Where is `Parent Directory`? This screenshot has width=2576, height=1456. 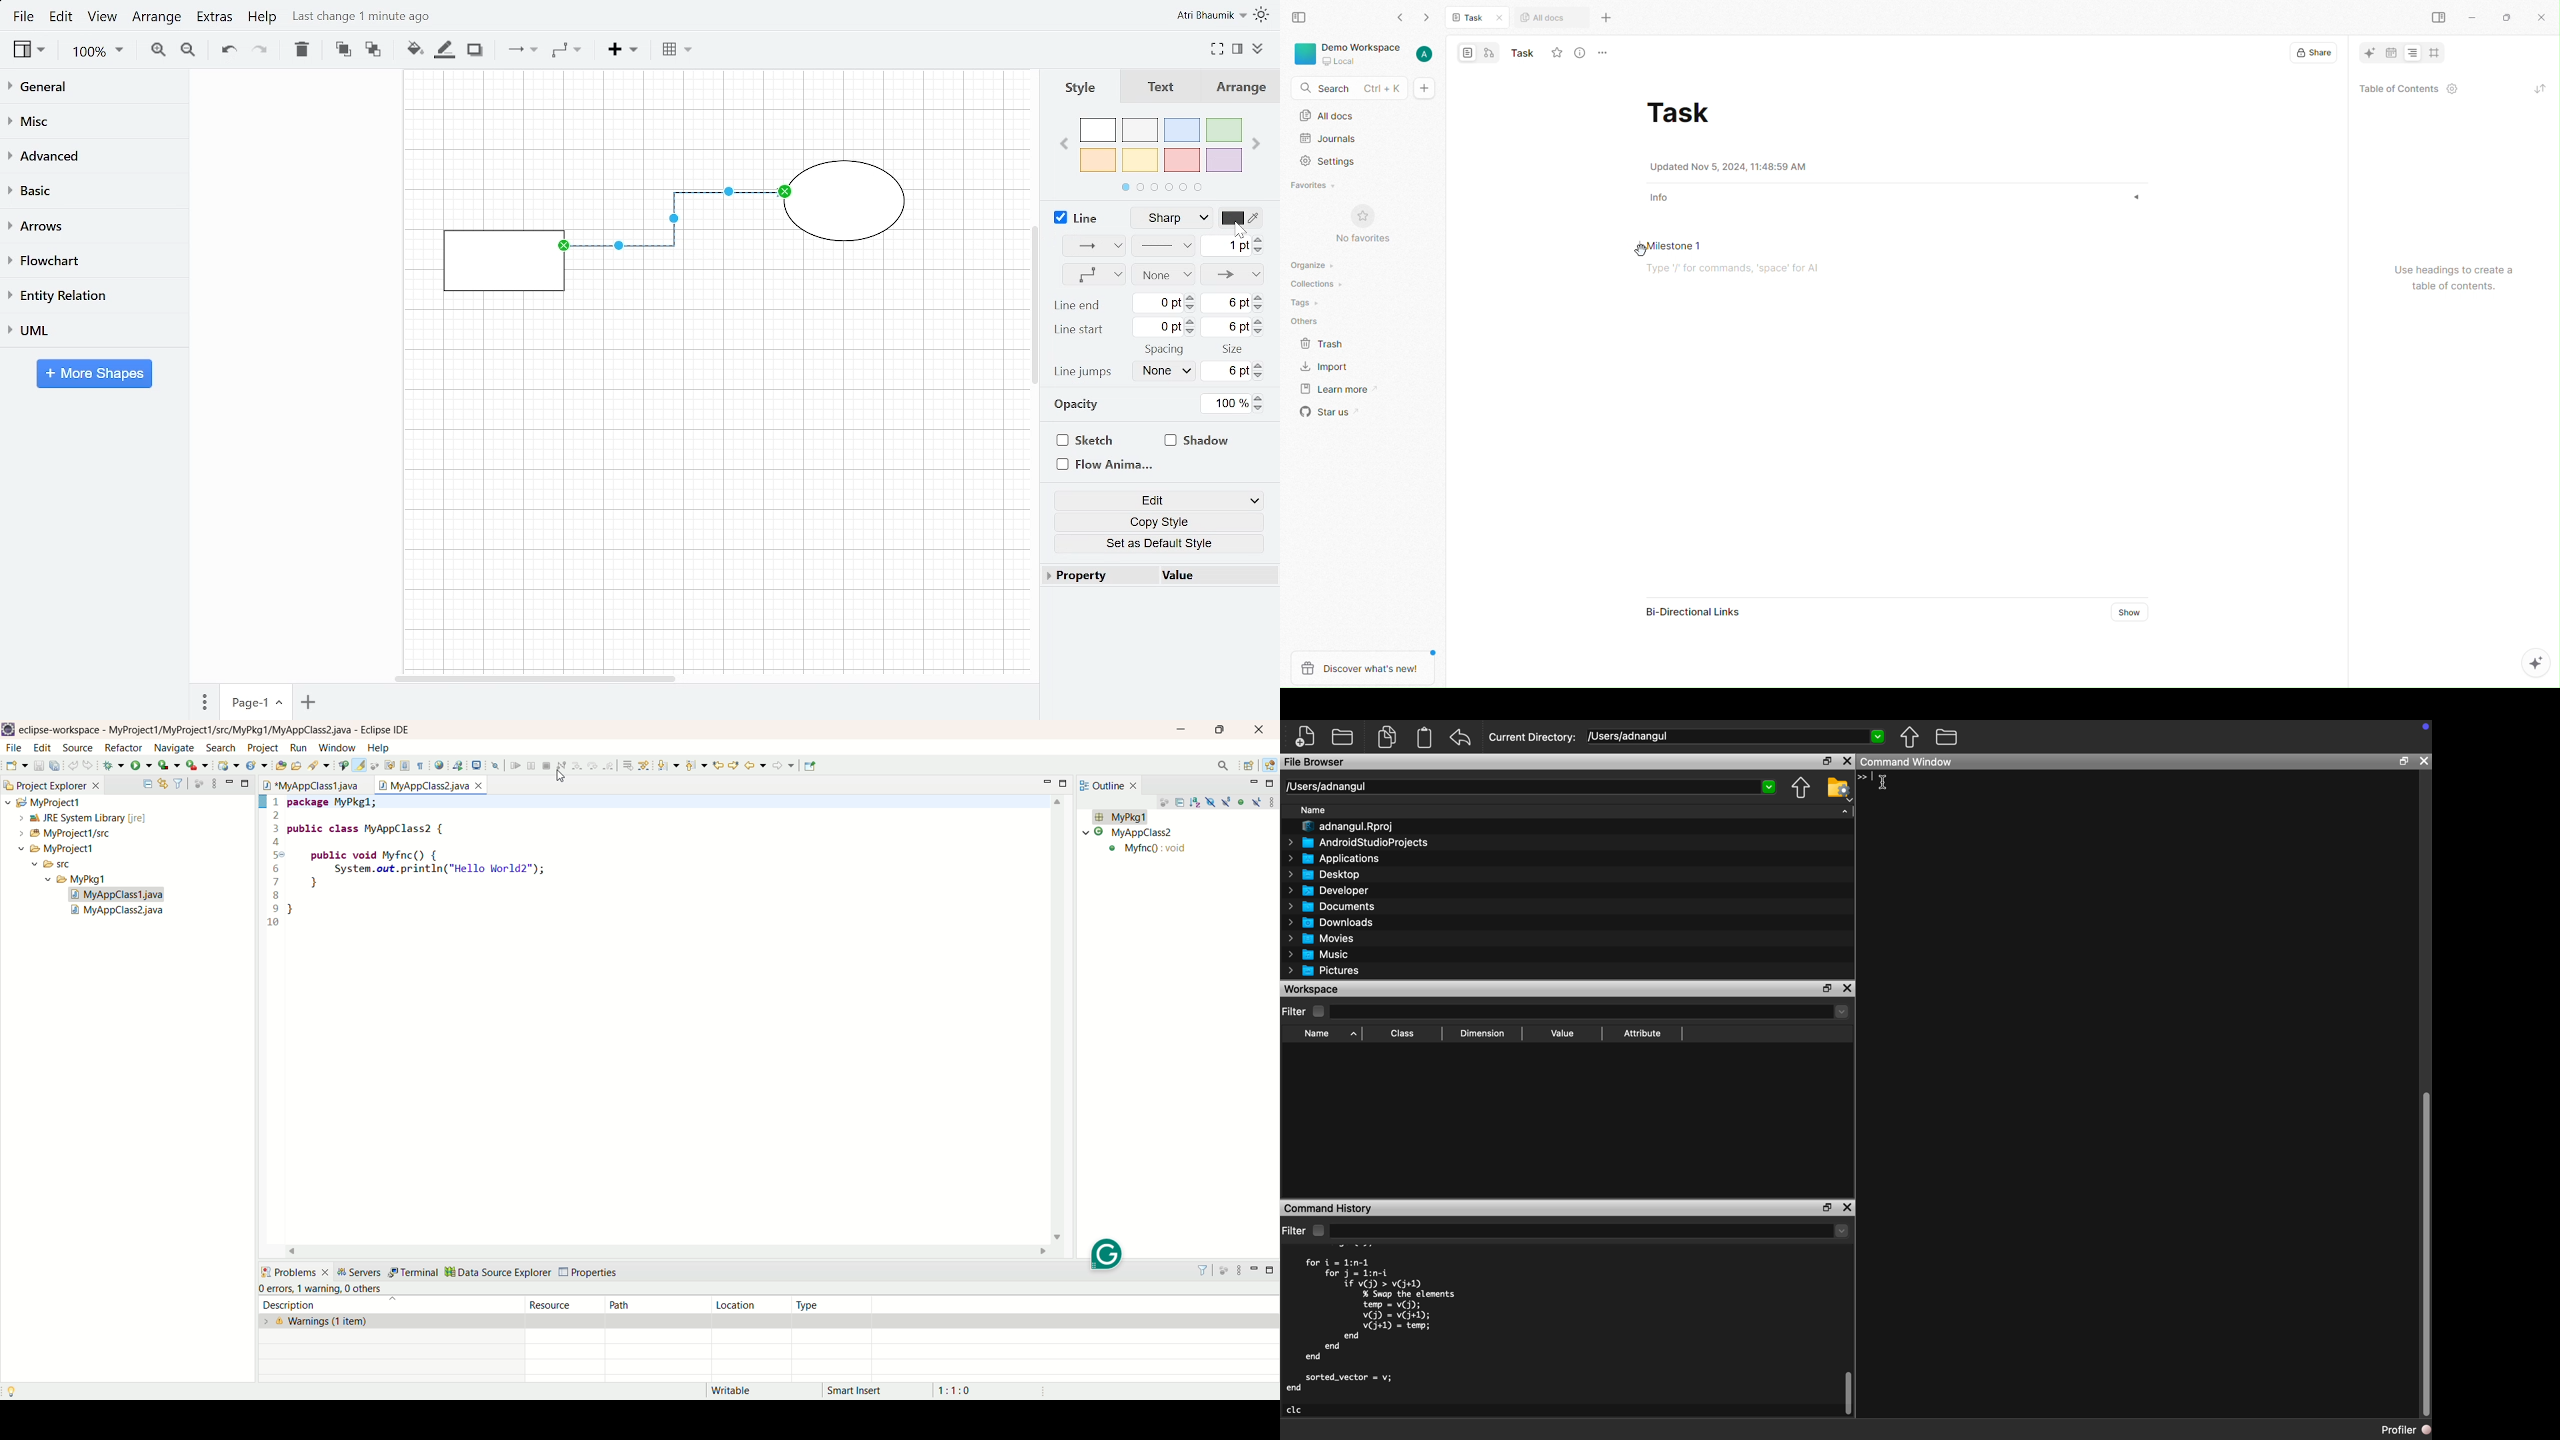 Parent Directory is located at coordinates (1800, 788).